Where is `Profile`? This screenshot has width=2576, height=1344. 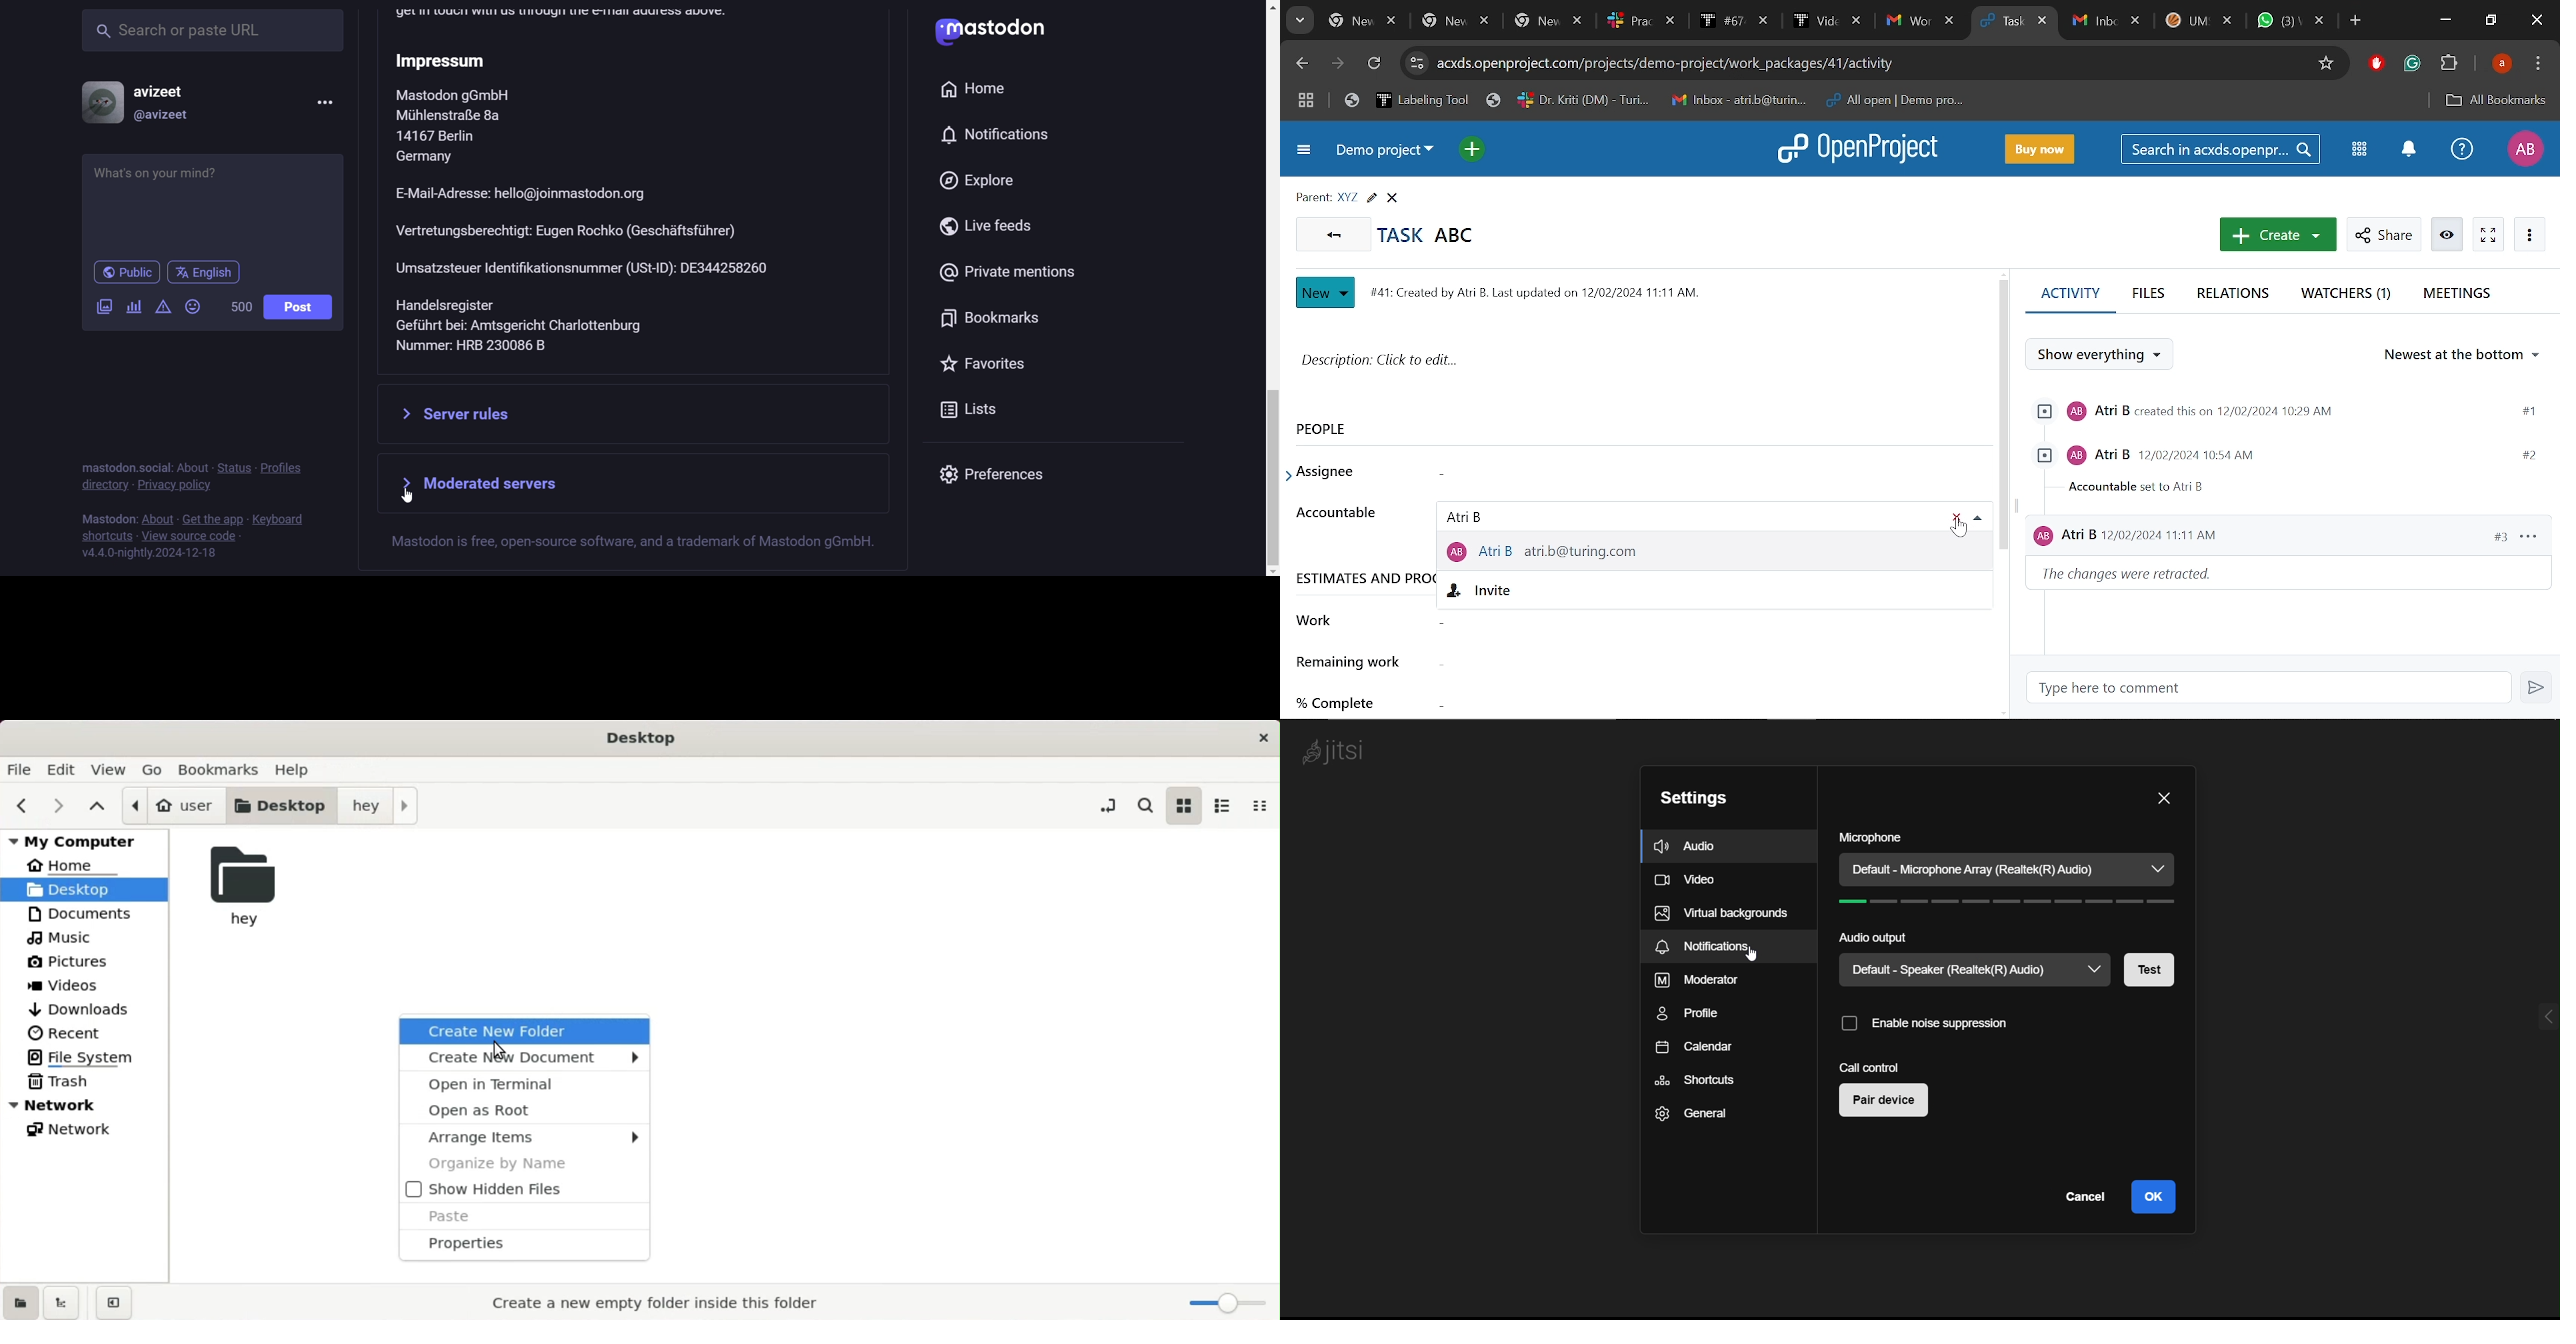 Profile is located at coordinates (2502, 65).